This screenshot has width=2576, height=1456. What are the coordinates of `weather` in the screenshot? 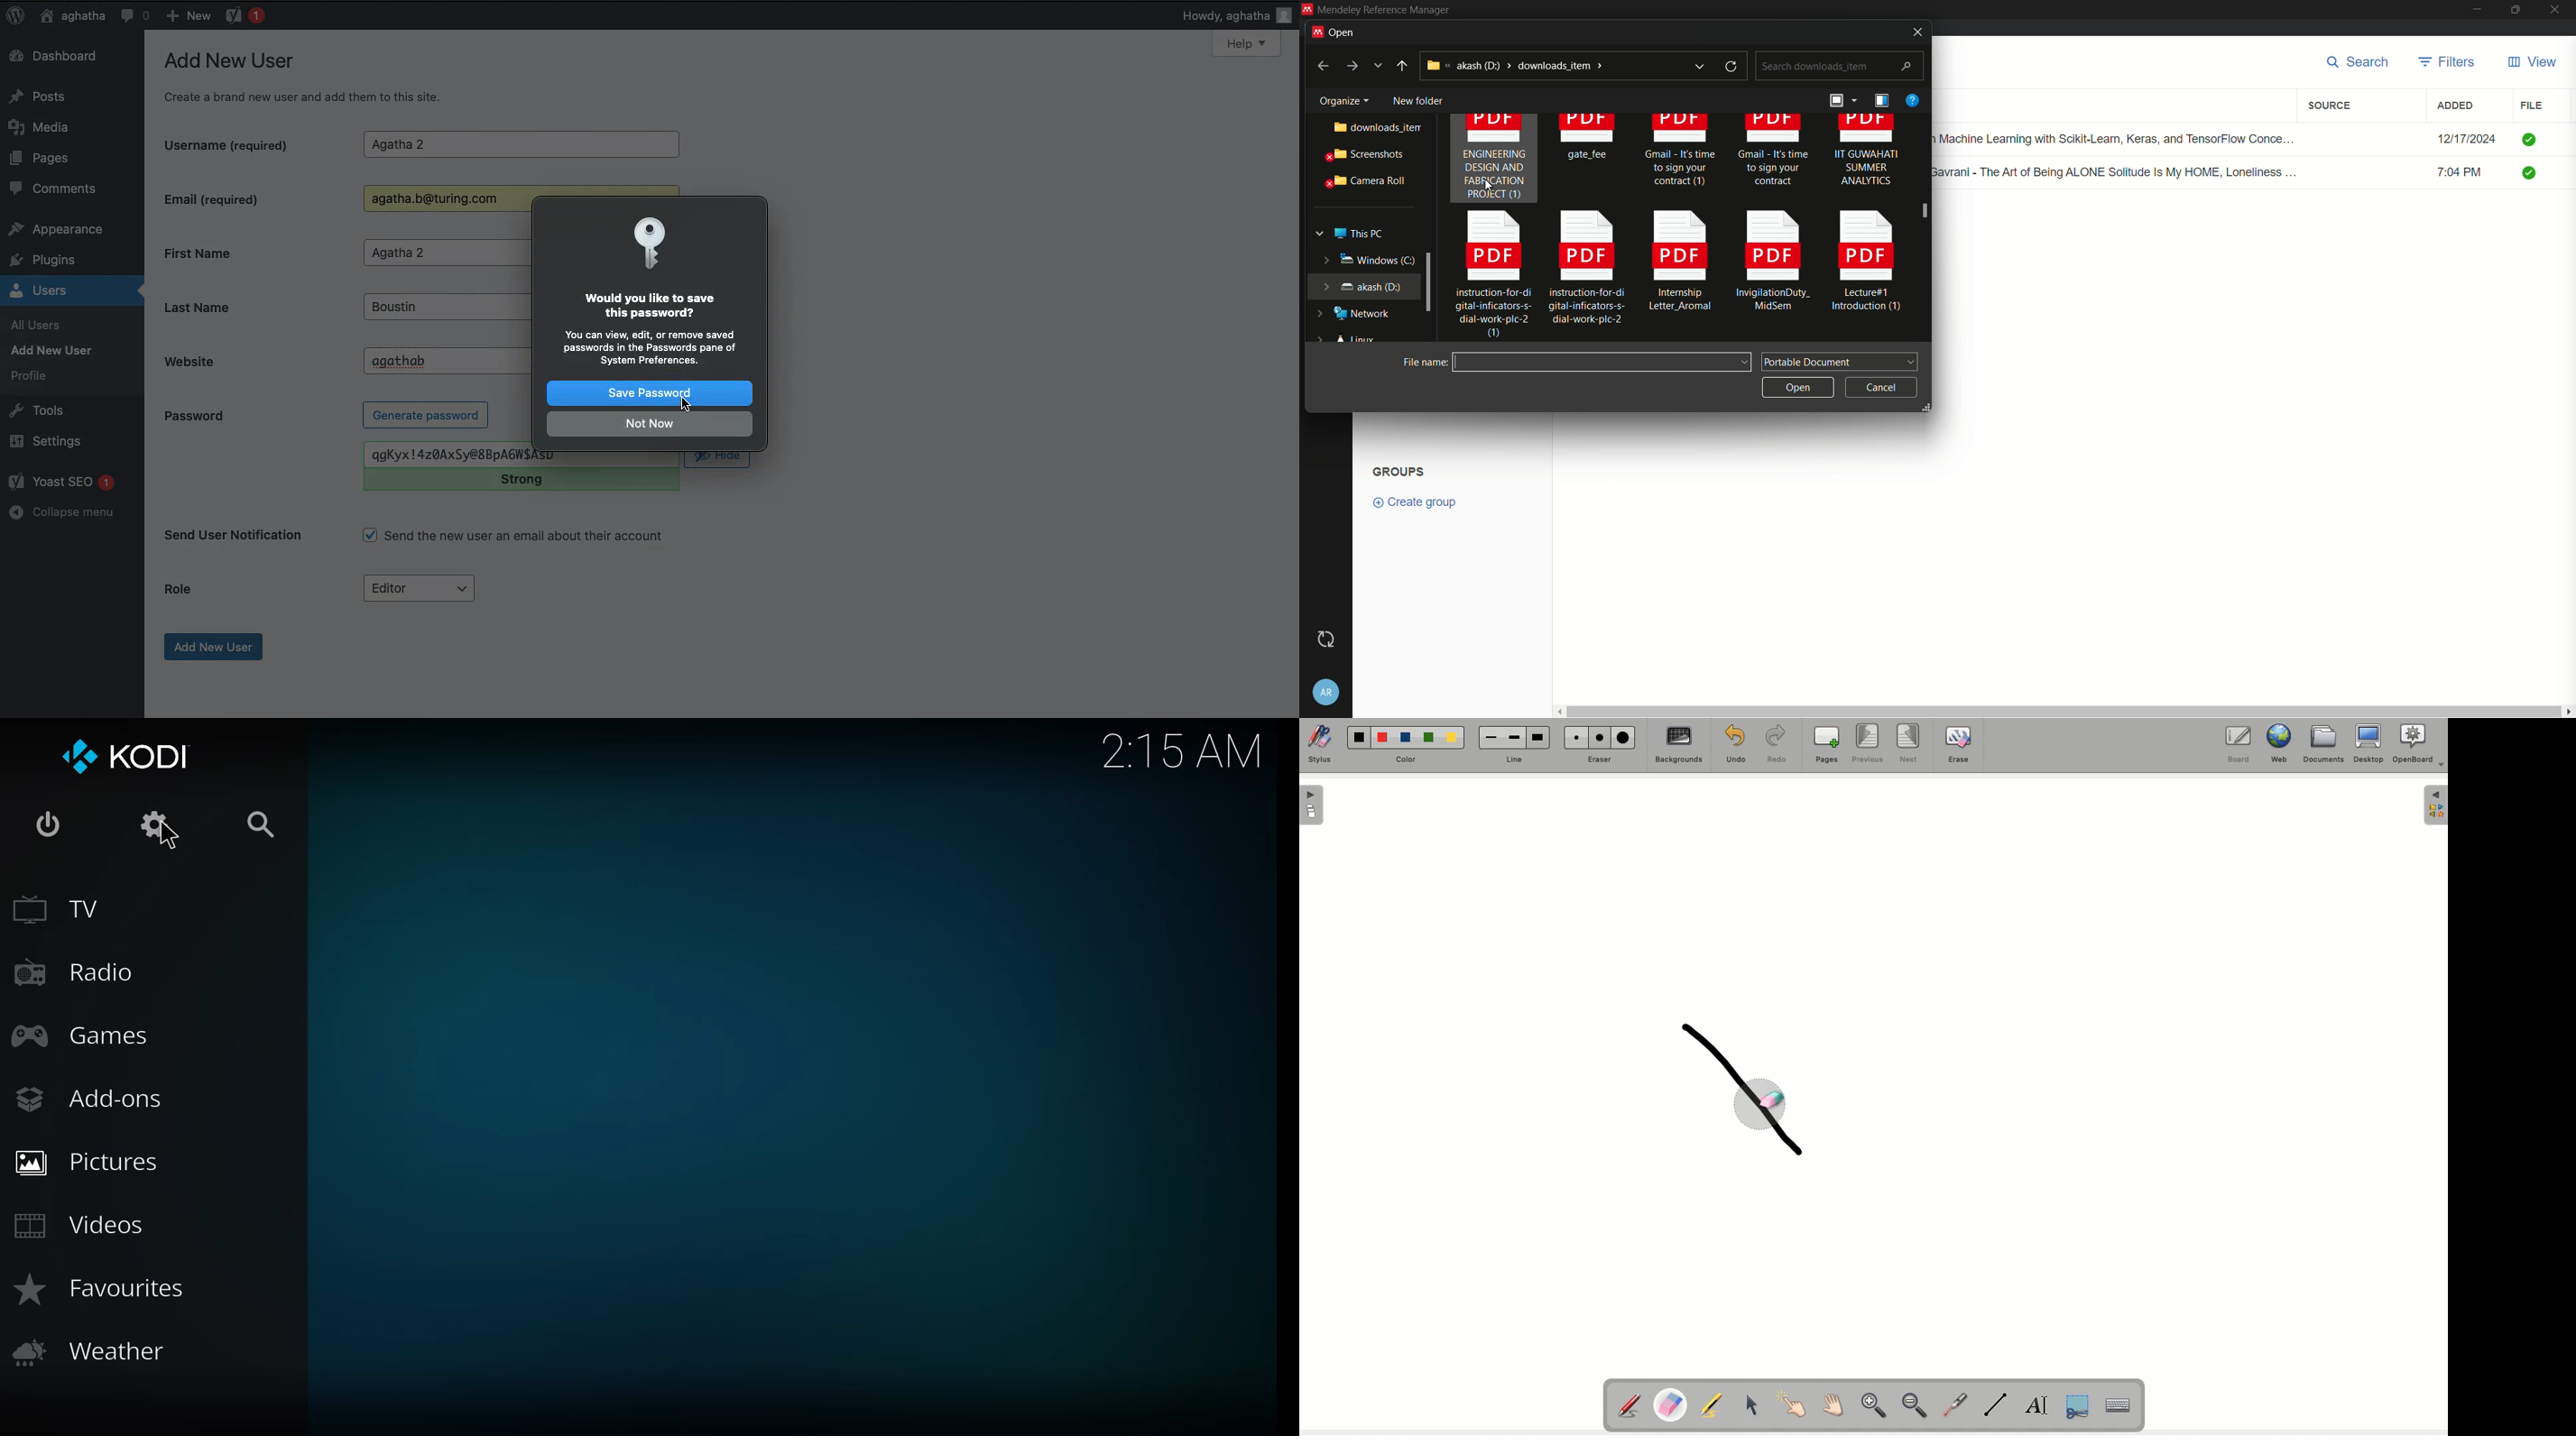 It's located at (96, 1355).